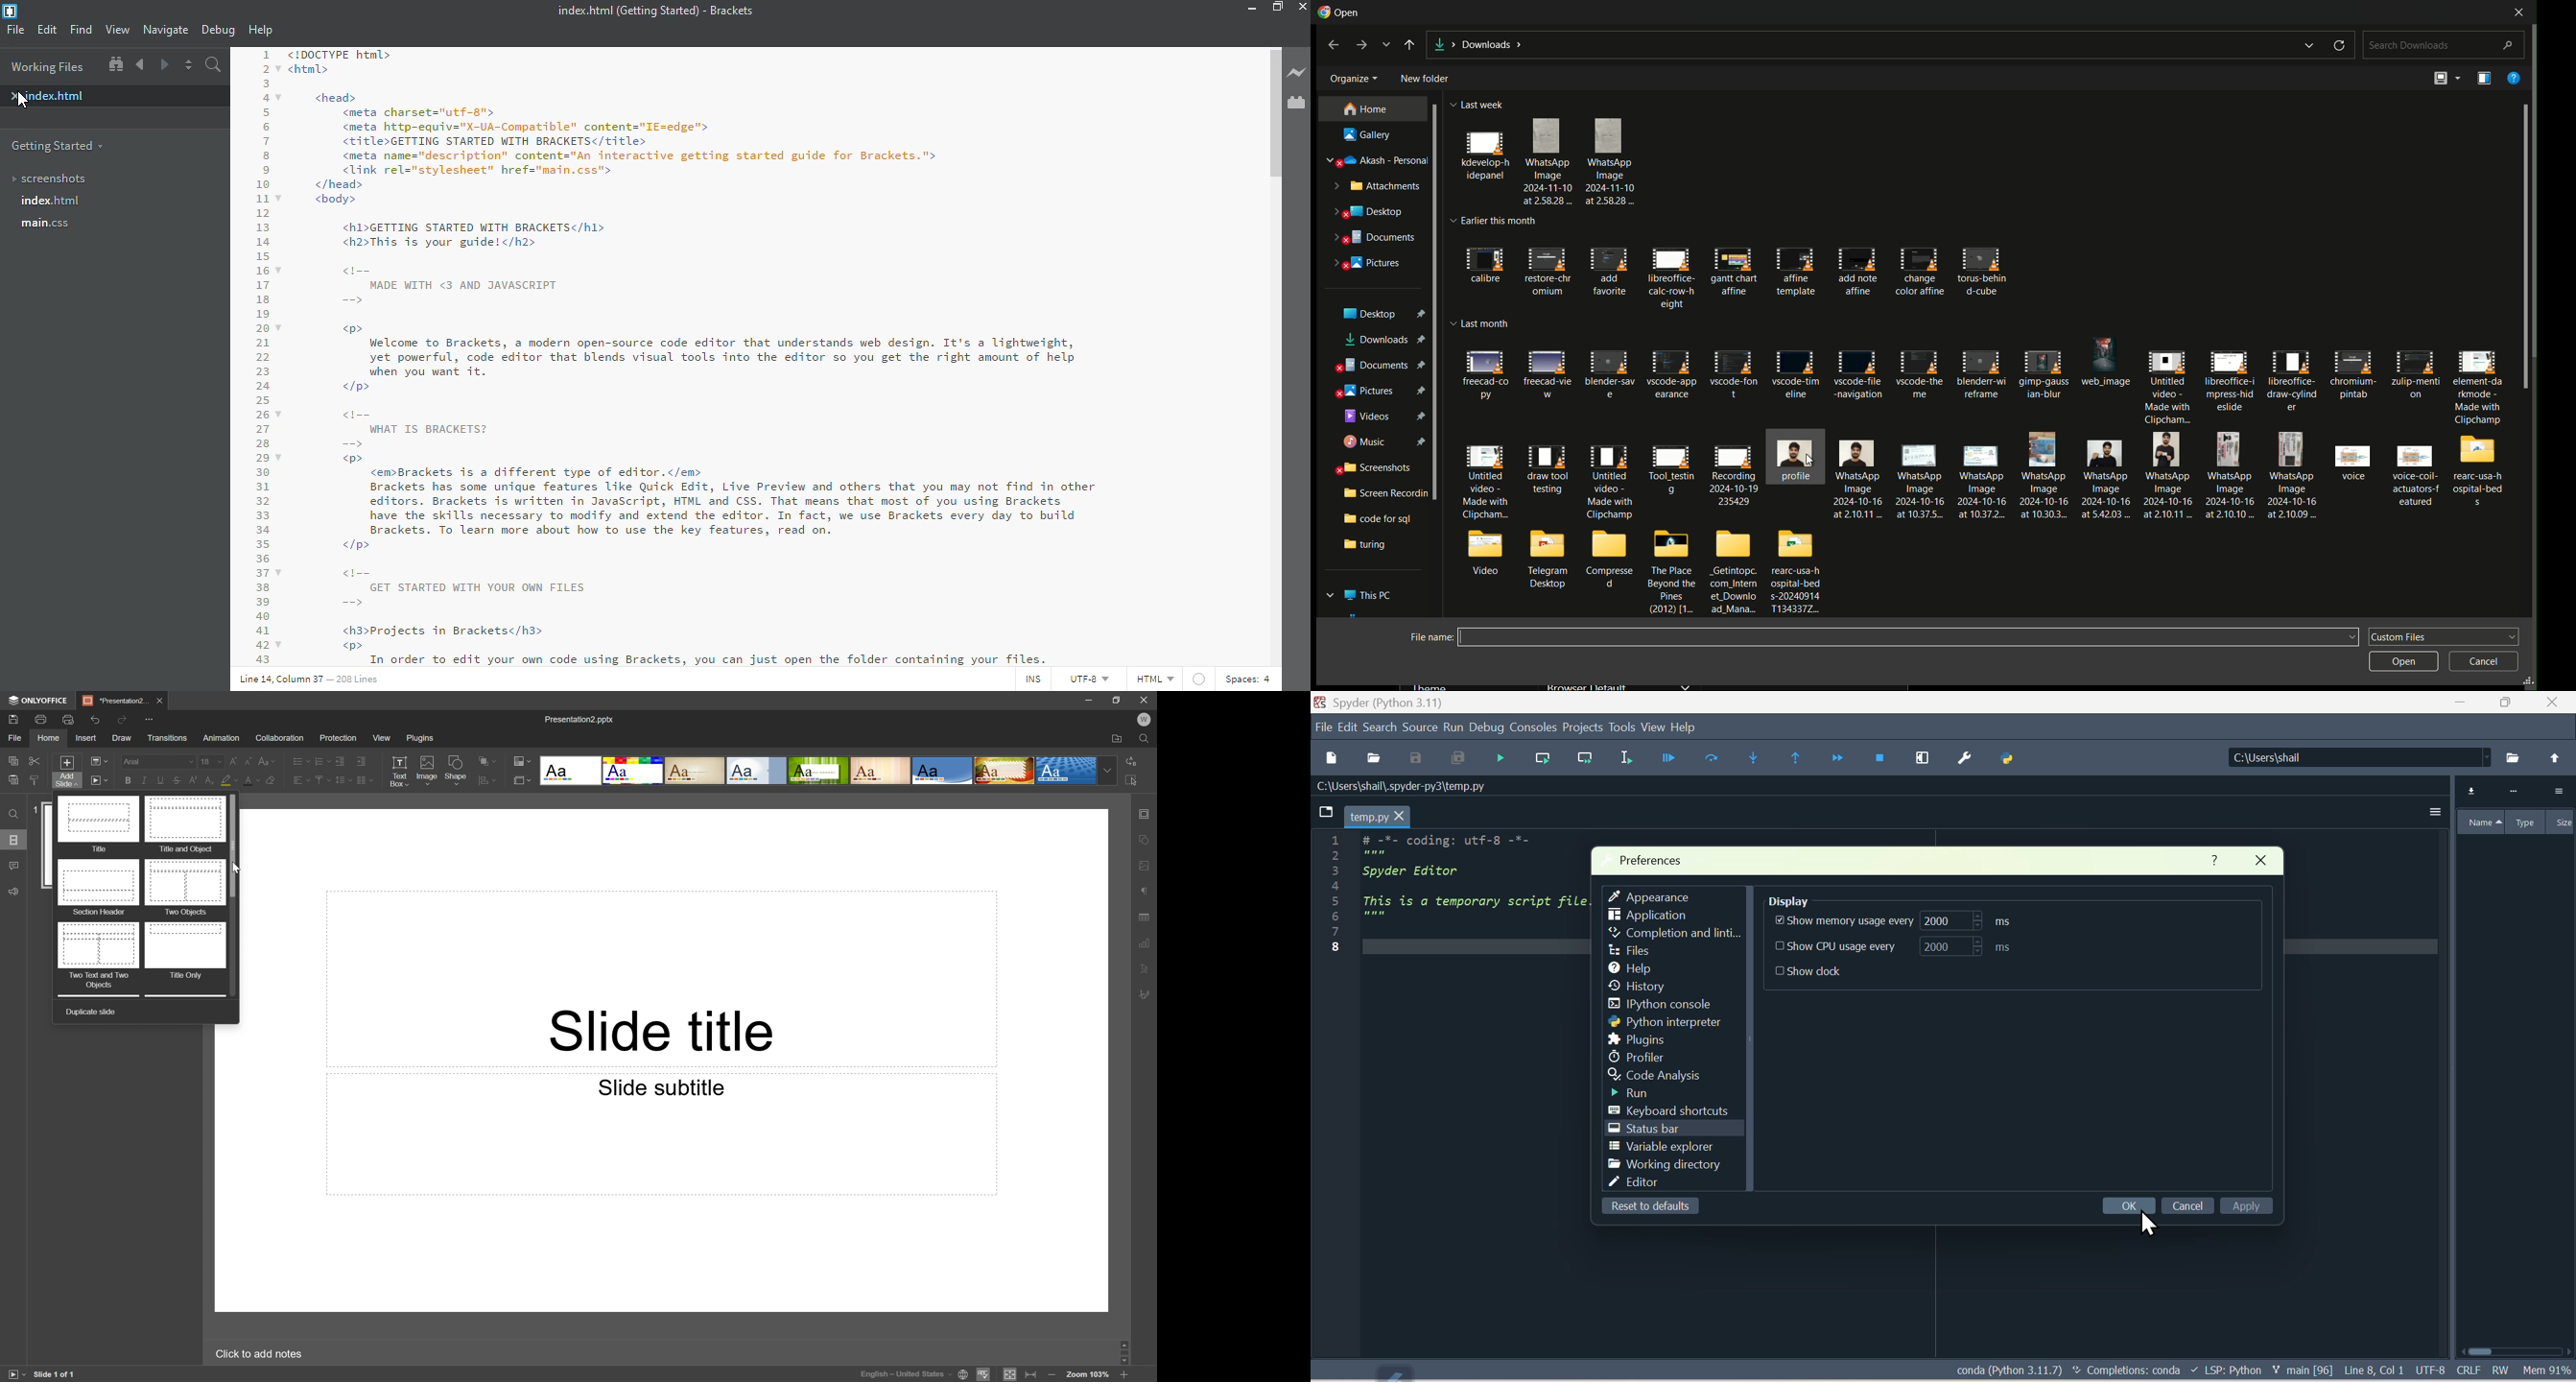 This screenshot has height=1400, width=2576. Describe the element at coordinates (1888, 920) in the screenshot. I see `Show memory usage` at that location.